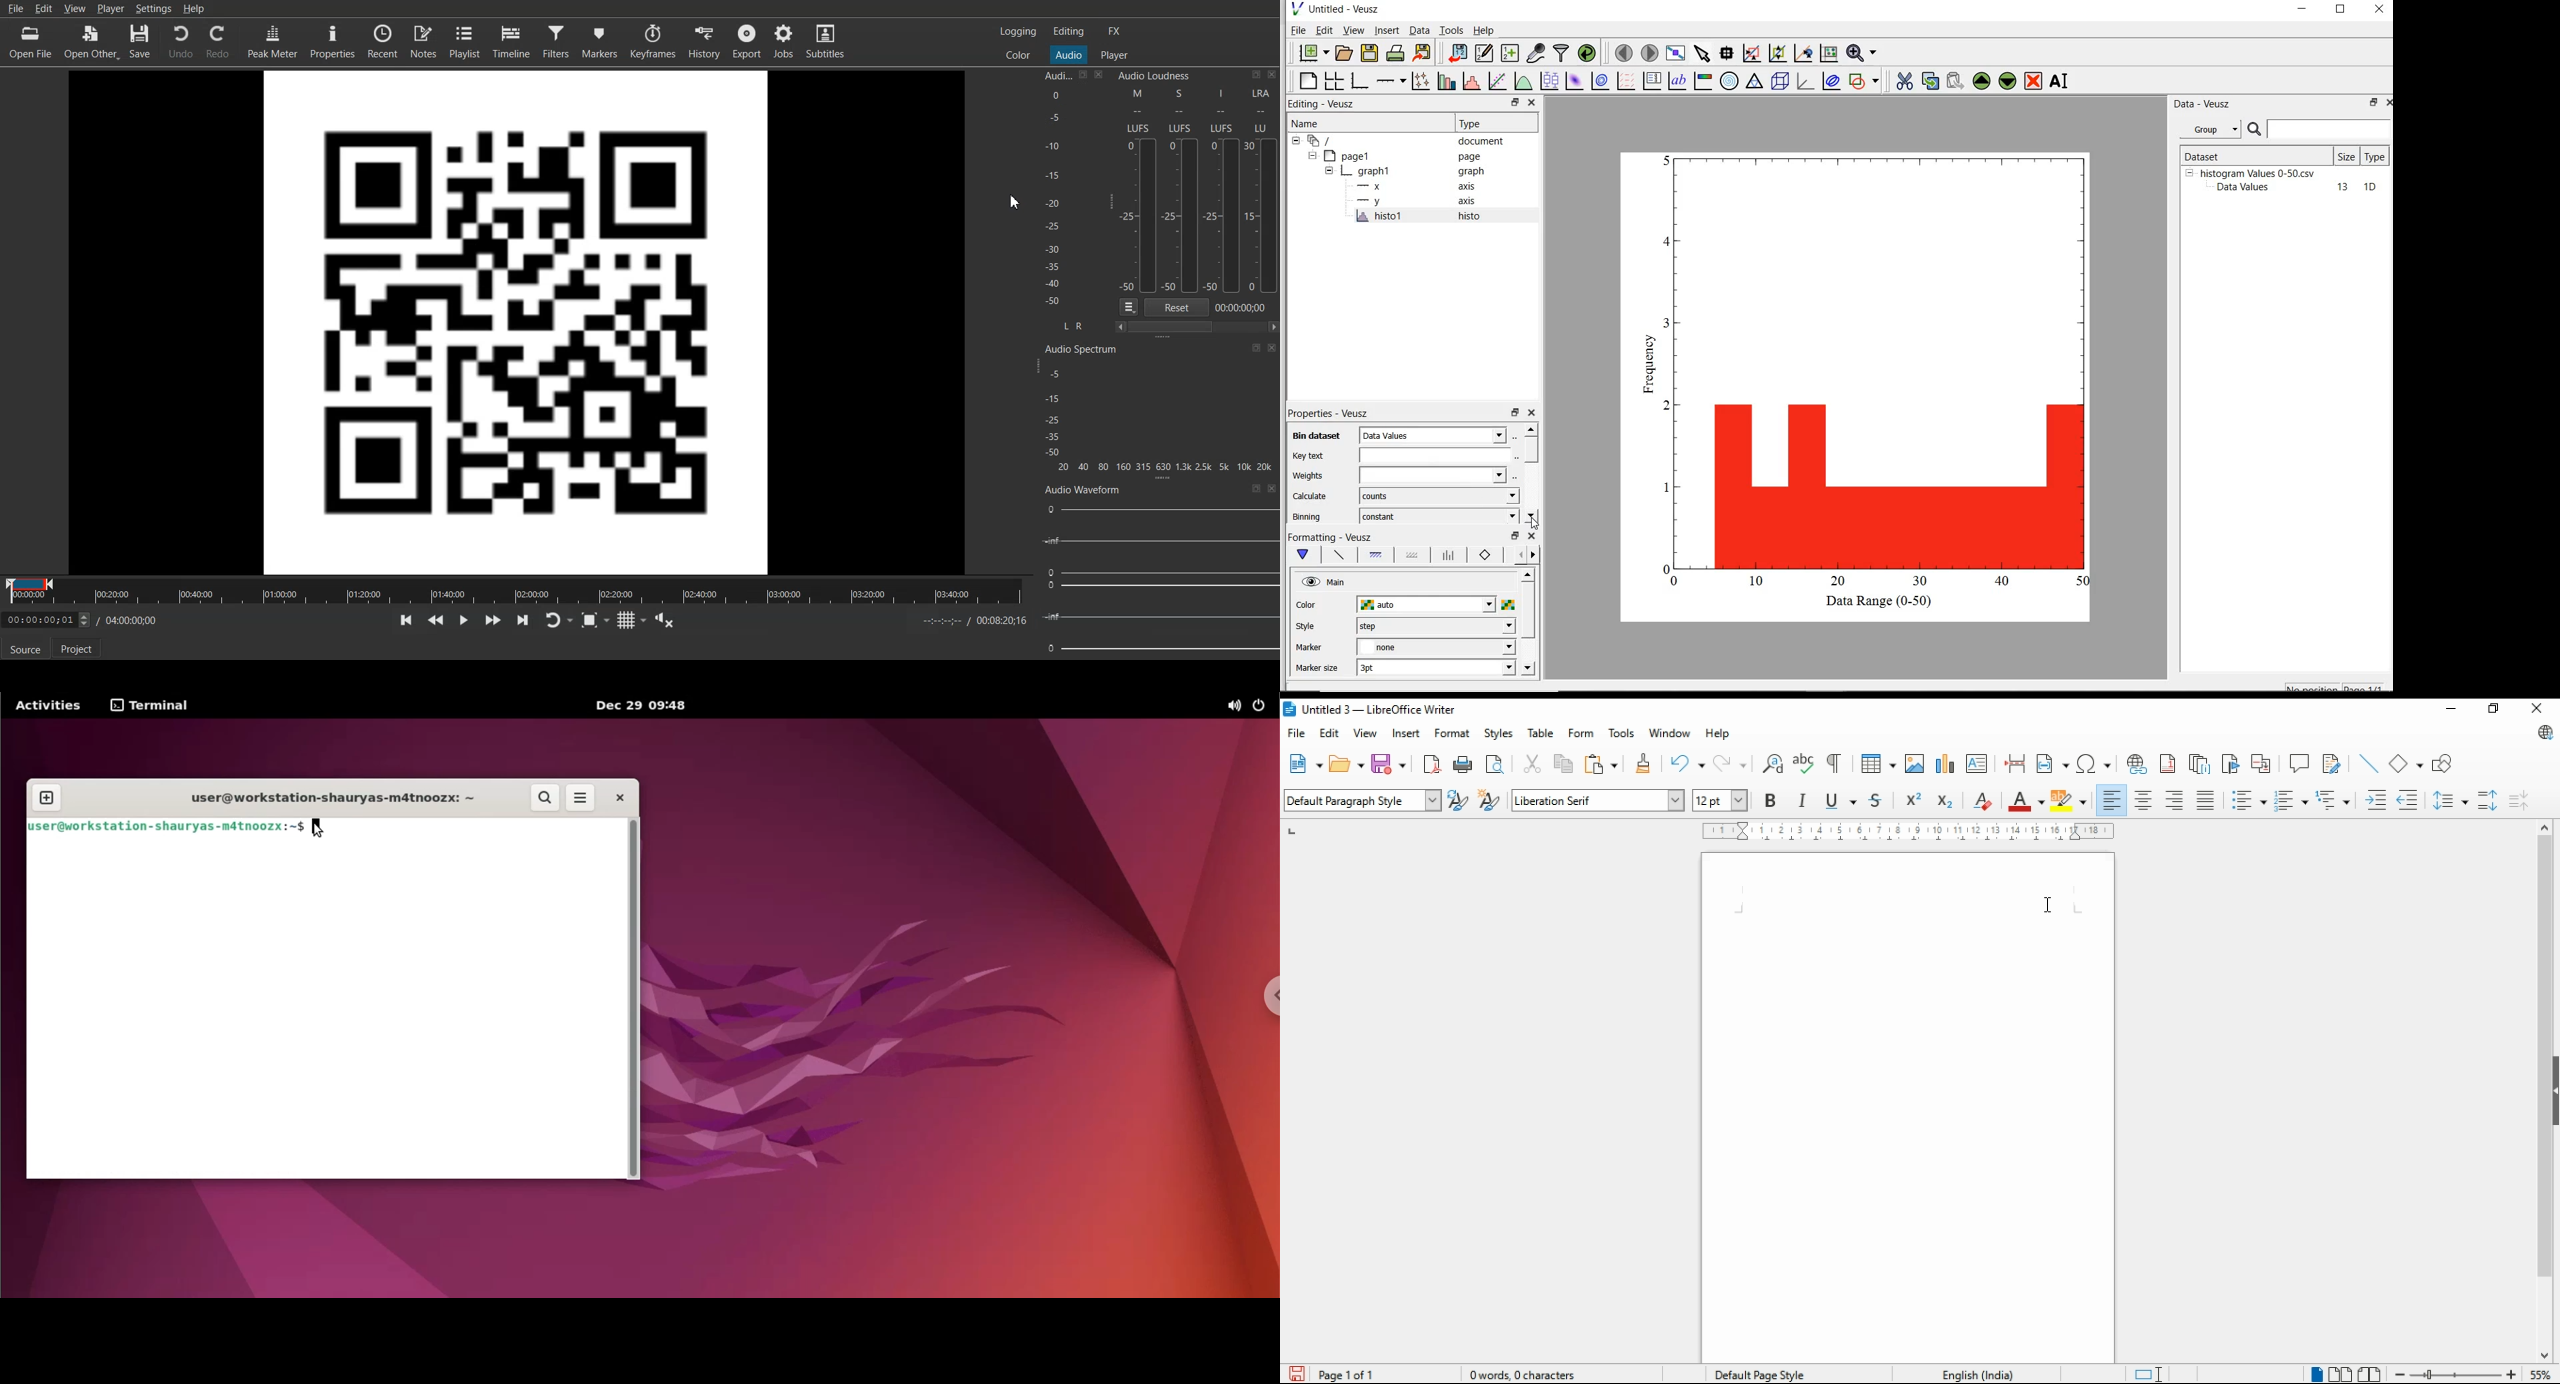 The width and height of the screenshot is (2576, 1400). I want to click on Subtitles, so click(825, 41).